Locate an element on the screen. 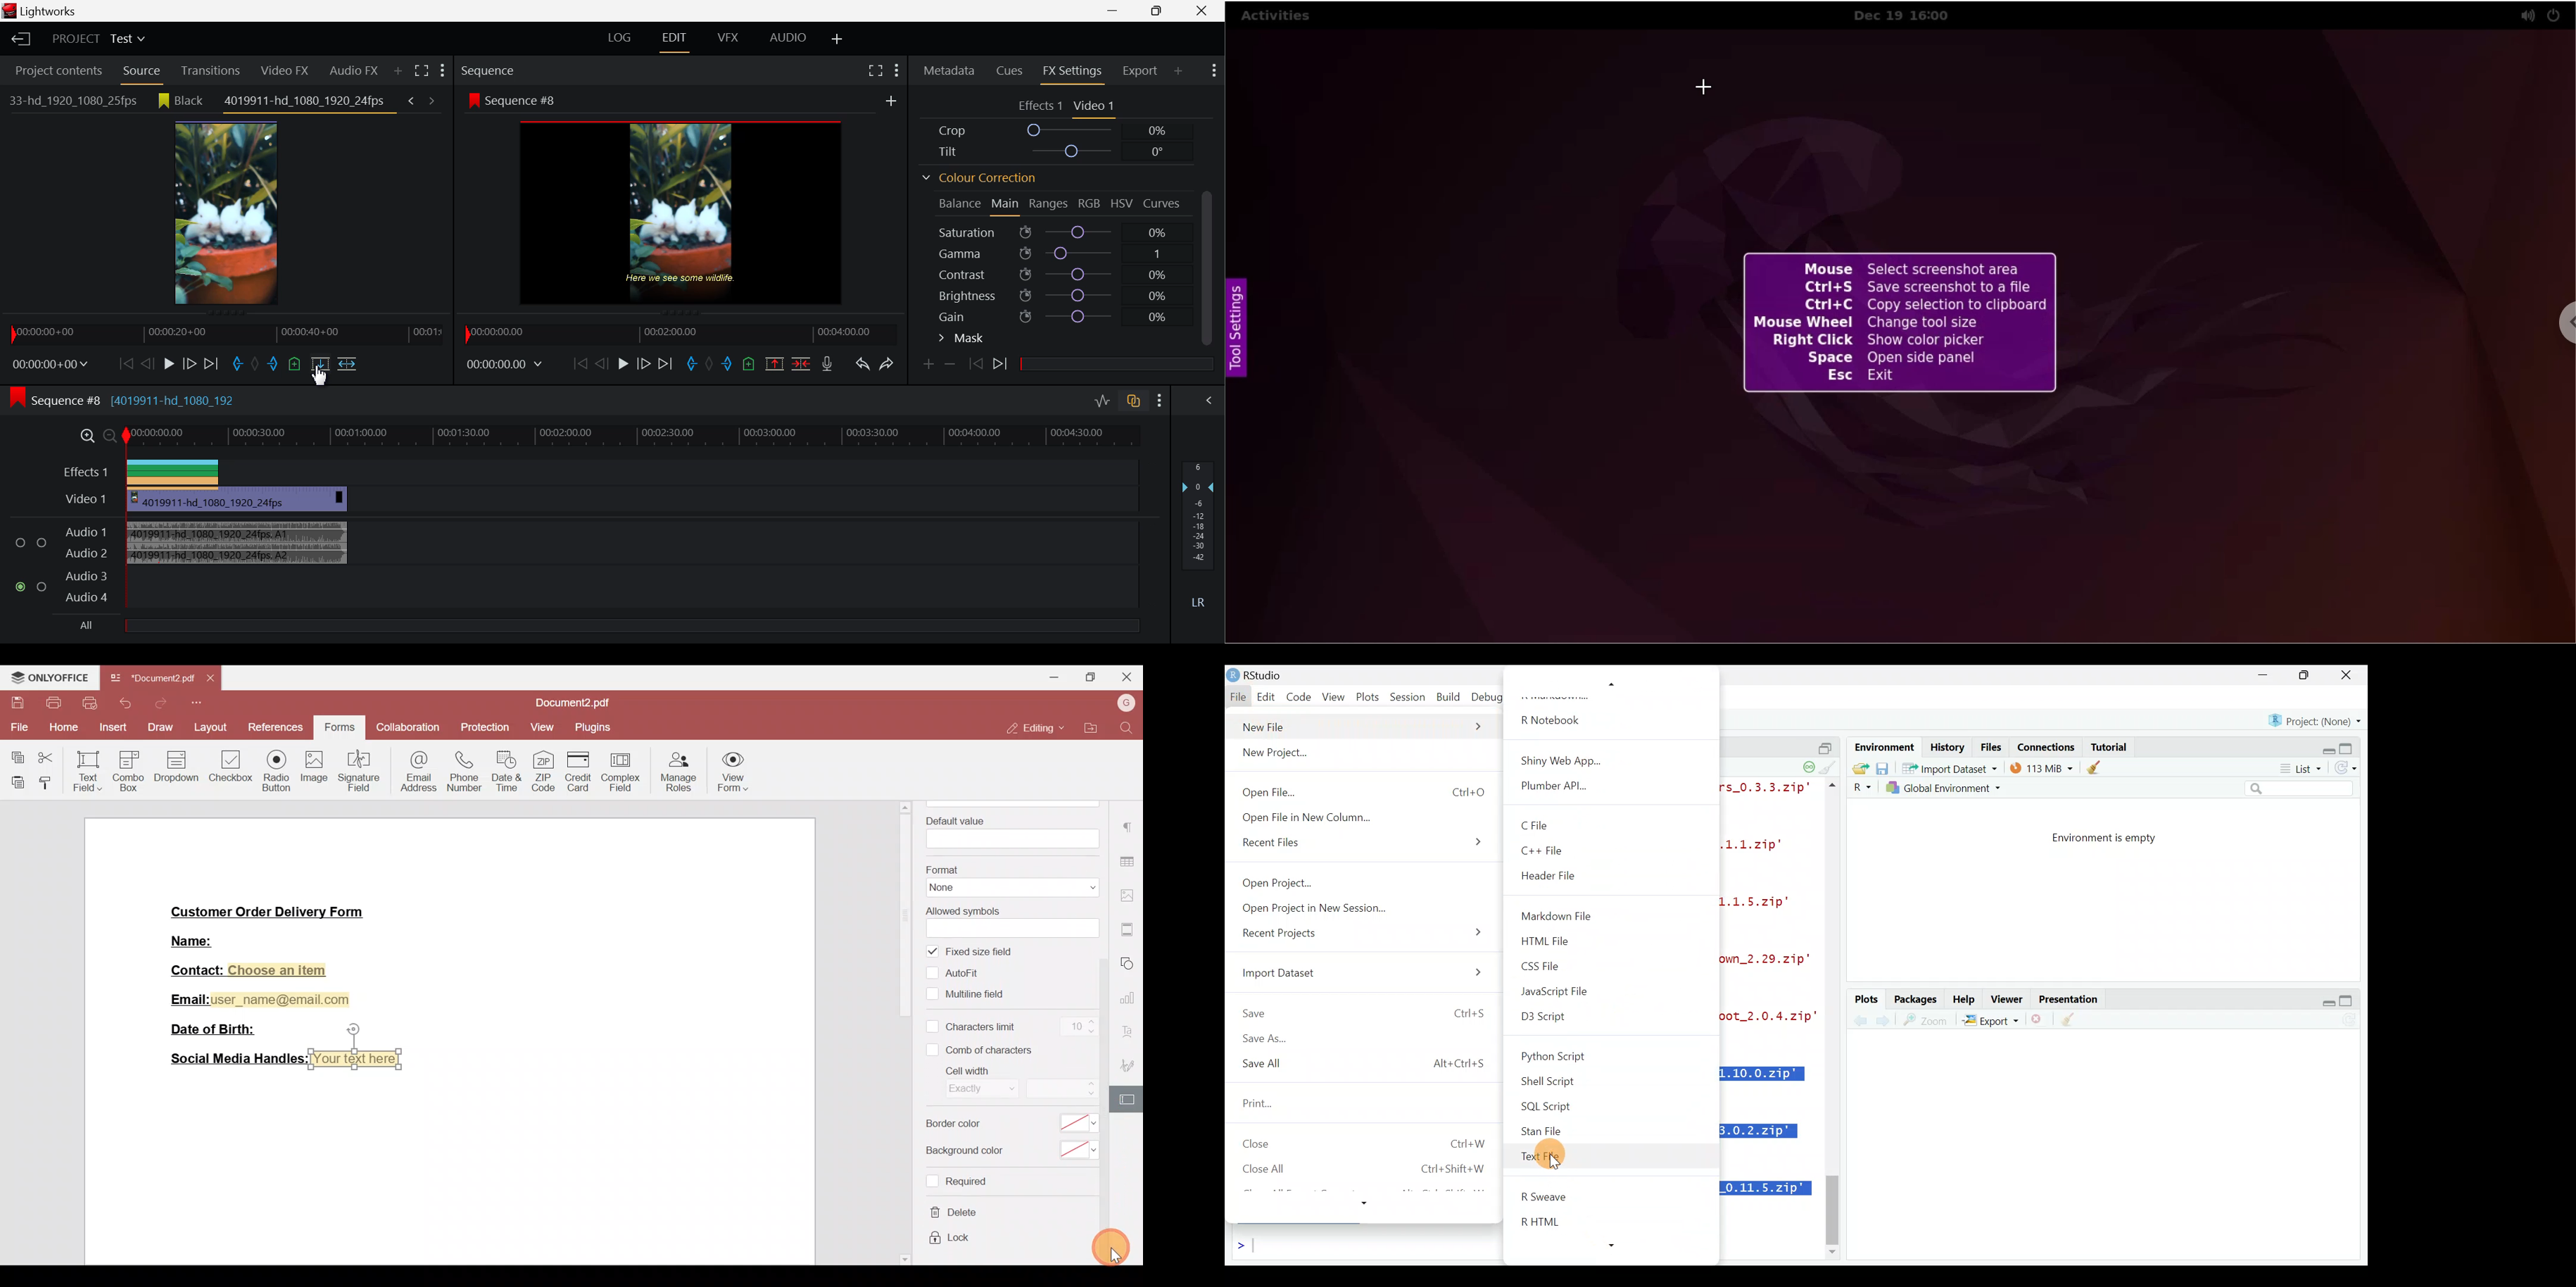  close is located at coordinates (2347, 677).